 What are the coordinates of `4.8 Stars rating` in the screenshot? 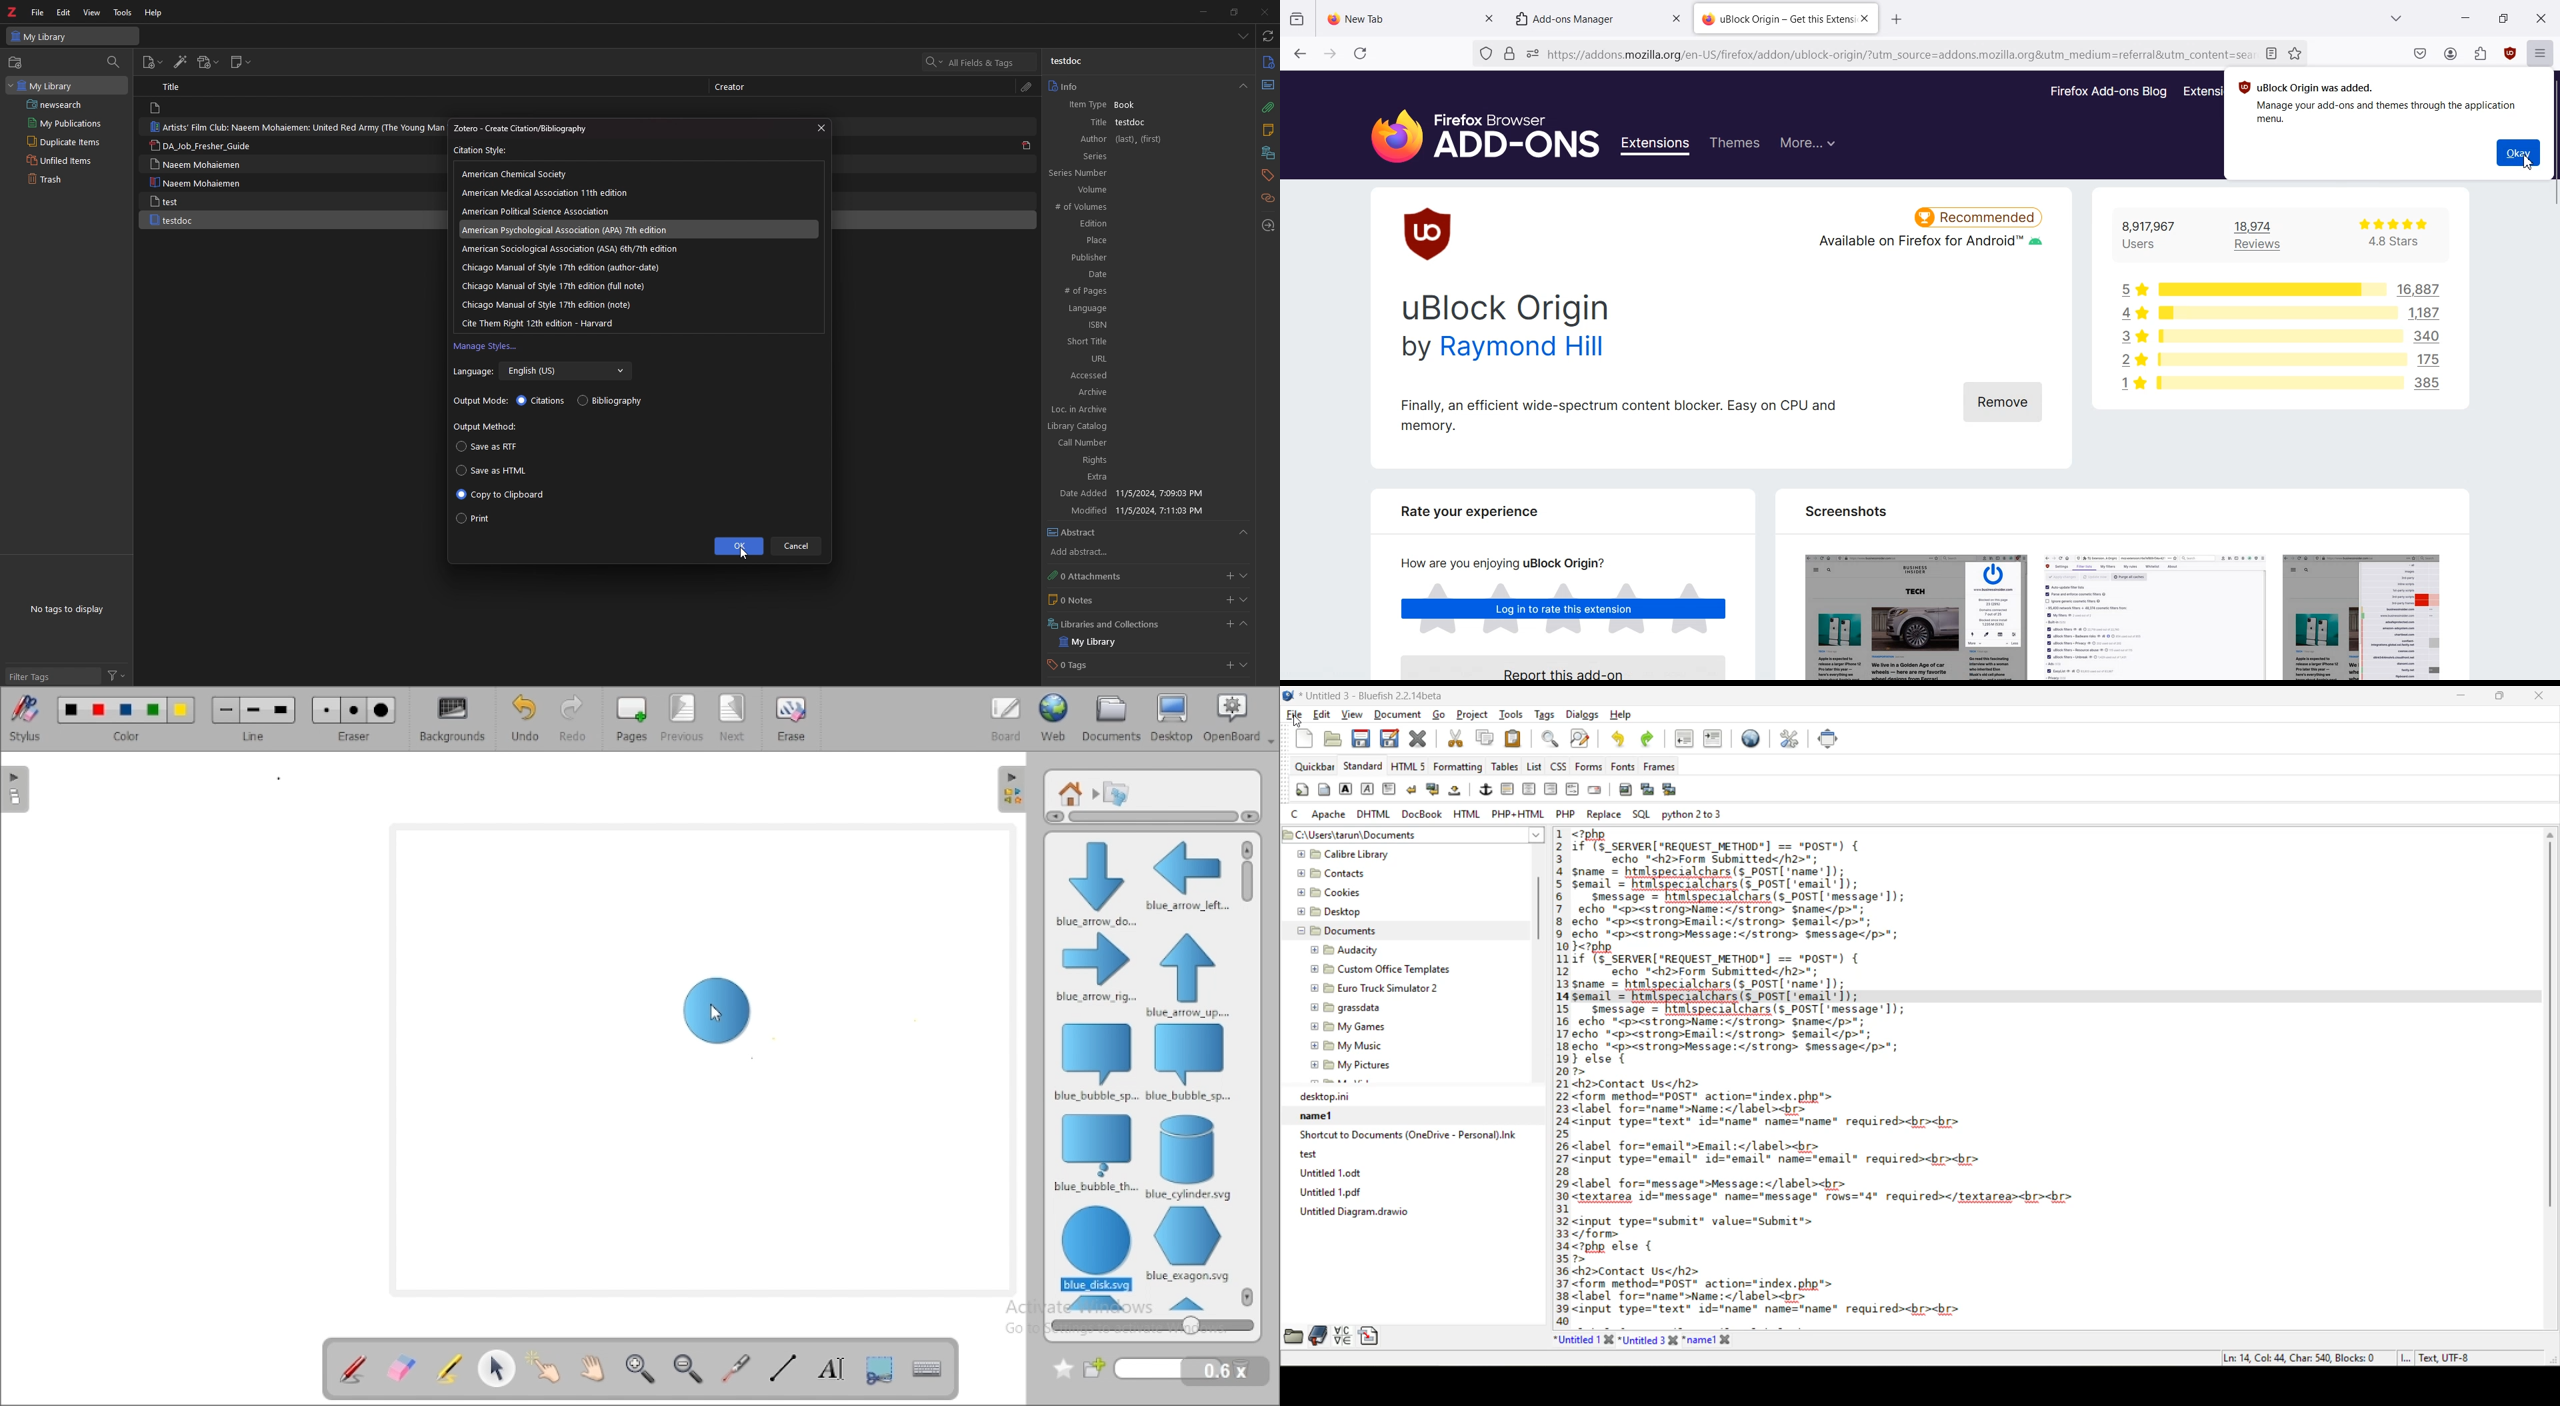 It's located at (2384, 235).